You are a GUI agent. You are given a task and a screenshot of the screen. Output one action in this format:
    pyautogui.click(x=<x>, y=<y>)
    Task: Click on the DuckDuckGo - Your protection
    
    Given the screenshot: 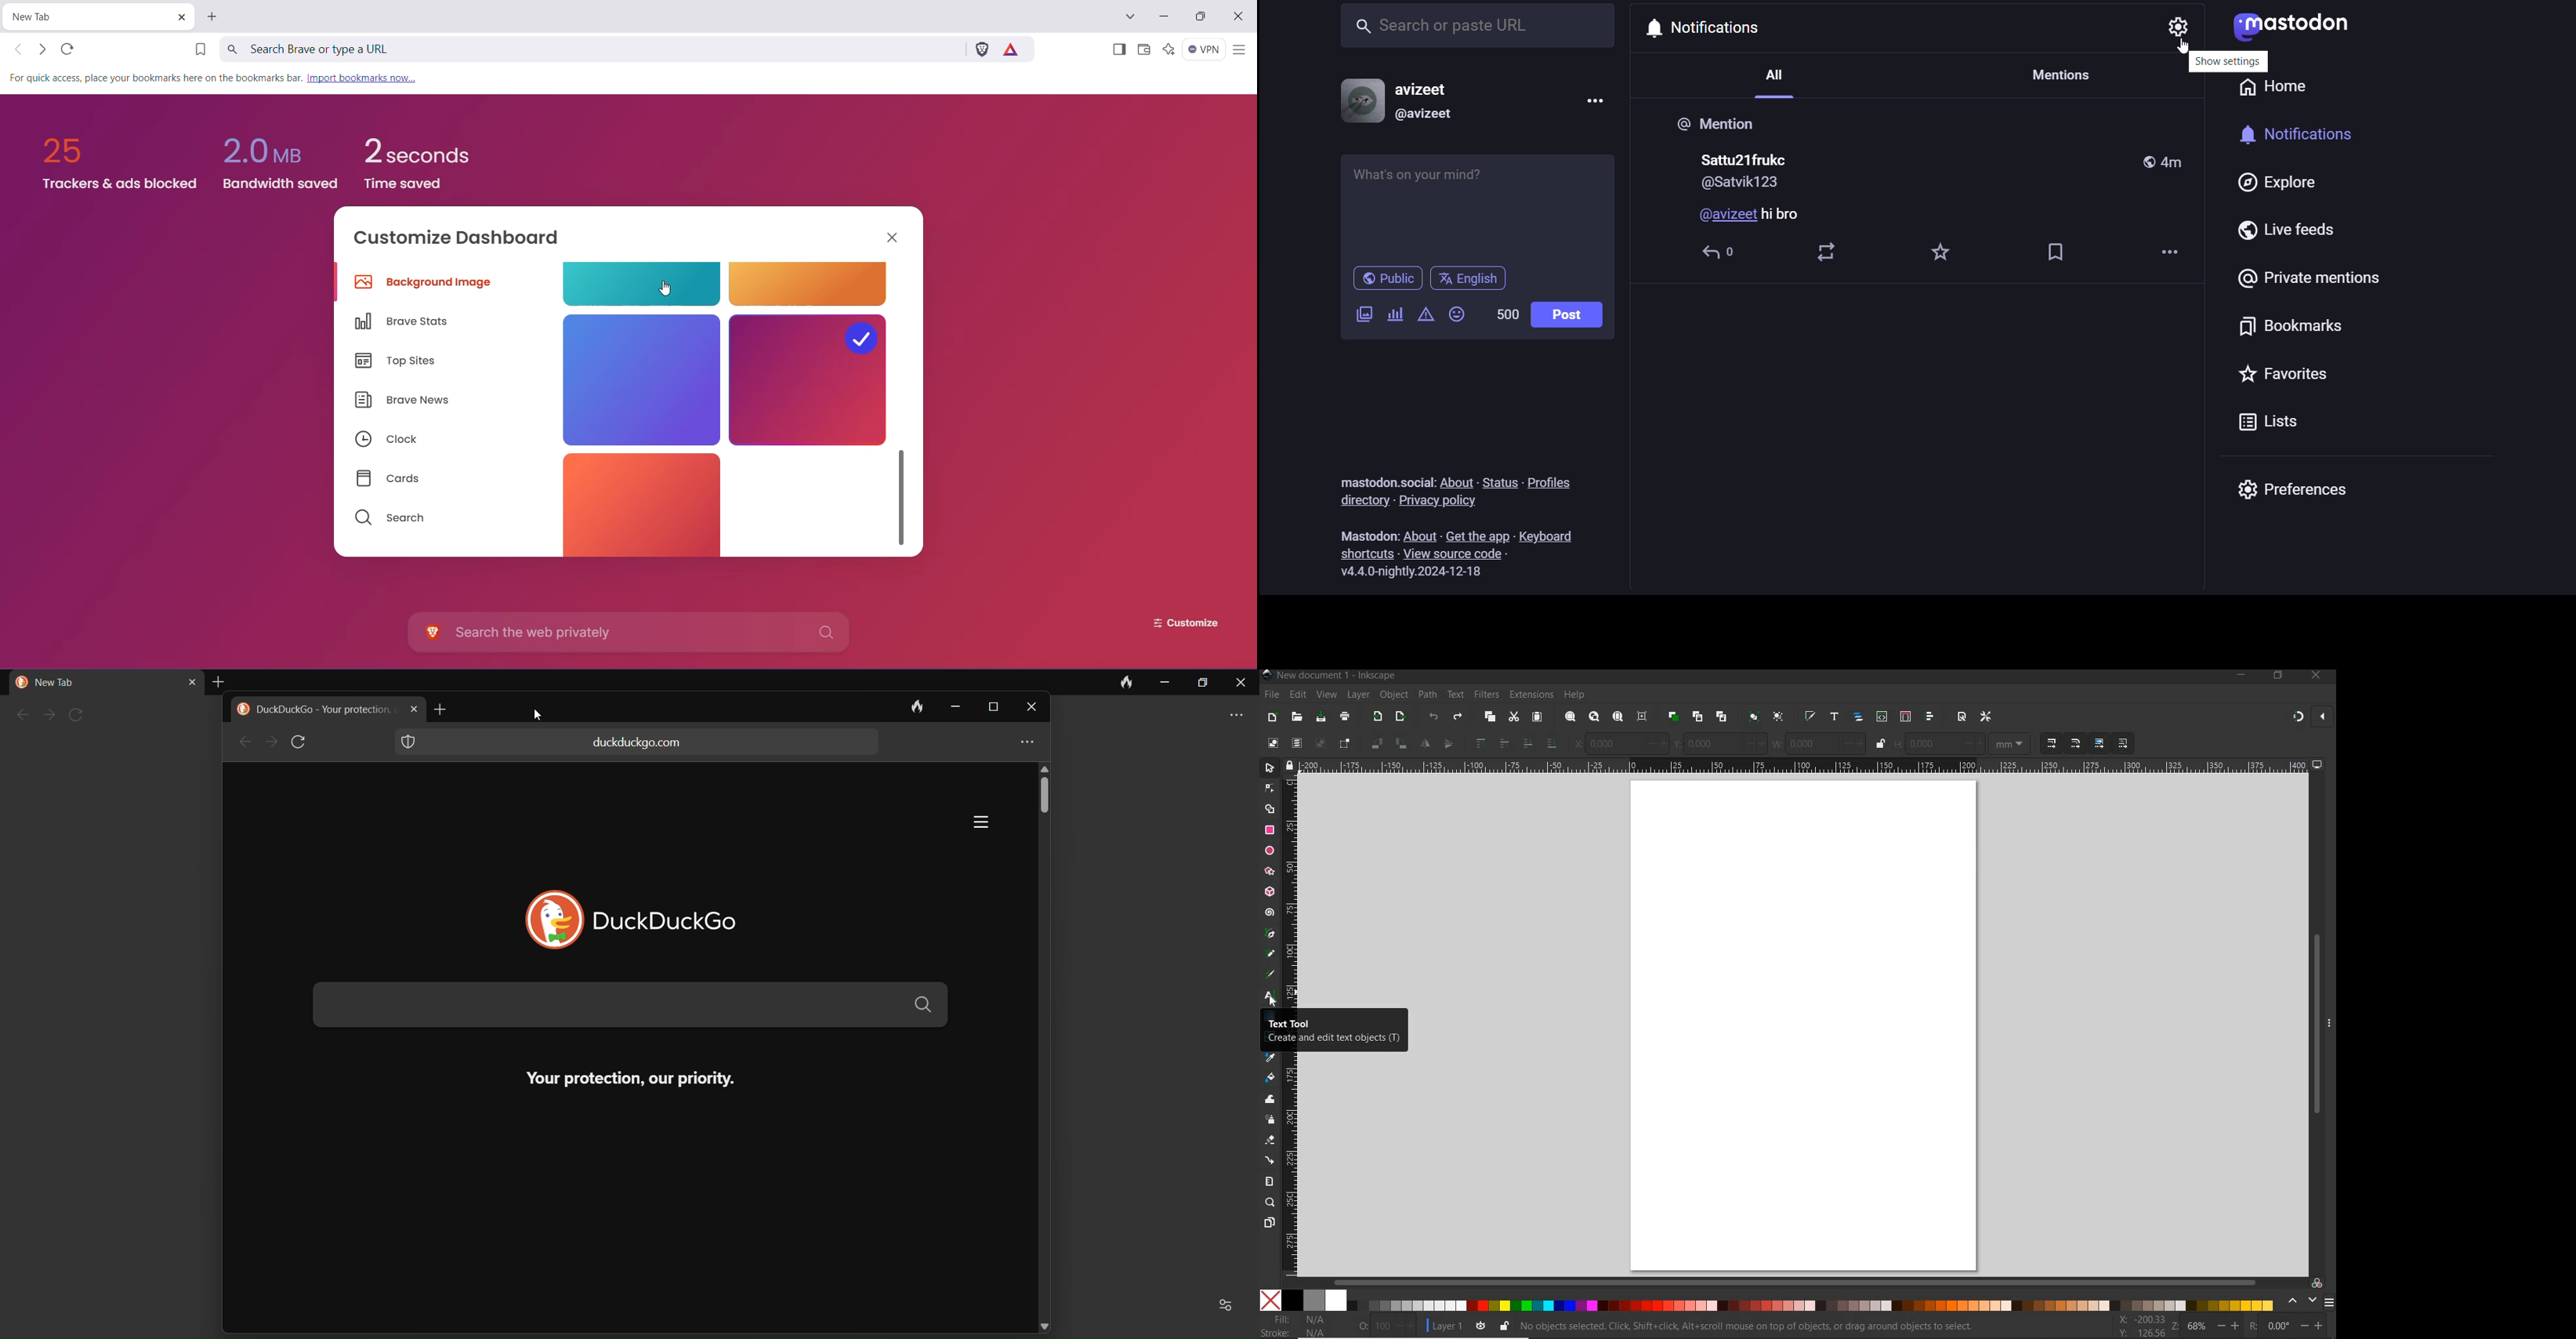 What is the action you would take?
    pyautogui.click(x=325, y=710)
    